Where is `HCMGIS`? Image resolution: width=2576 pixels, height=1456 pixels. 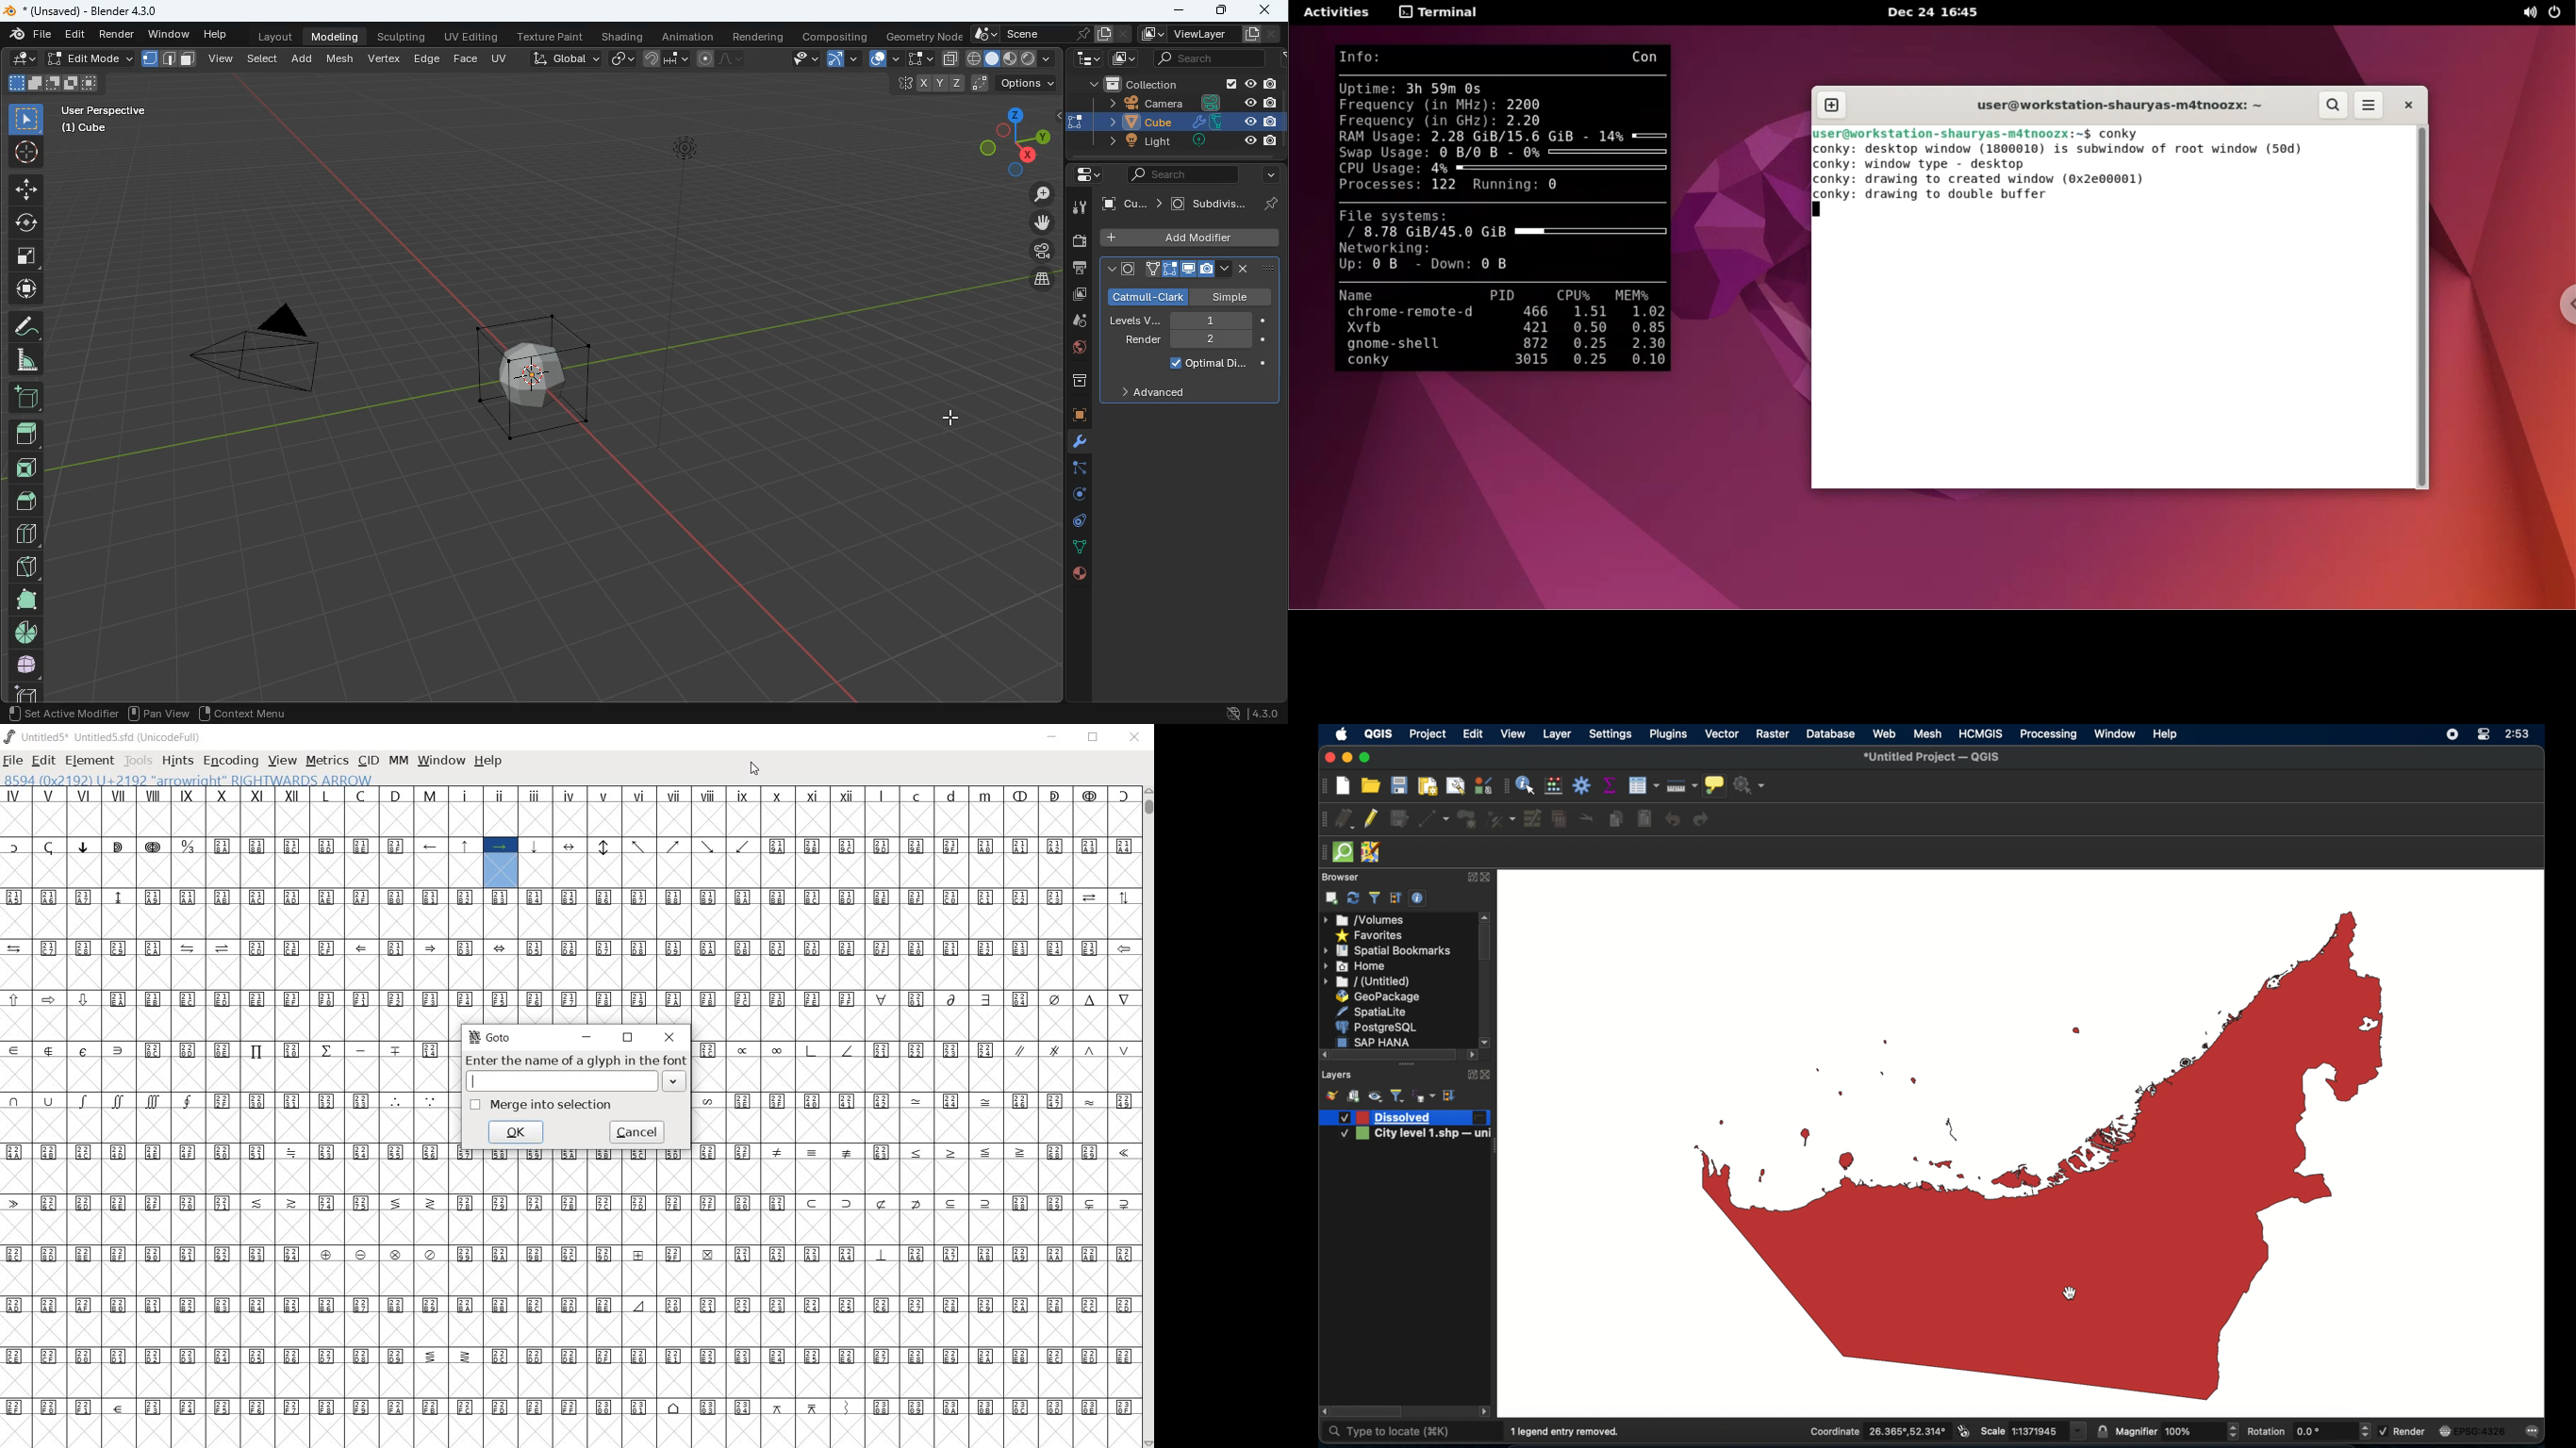 HCMGIS is located at coordinates (1981, 733).